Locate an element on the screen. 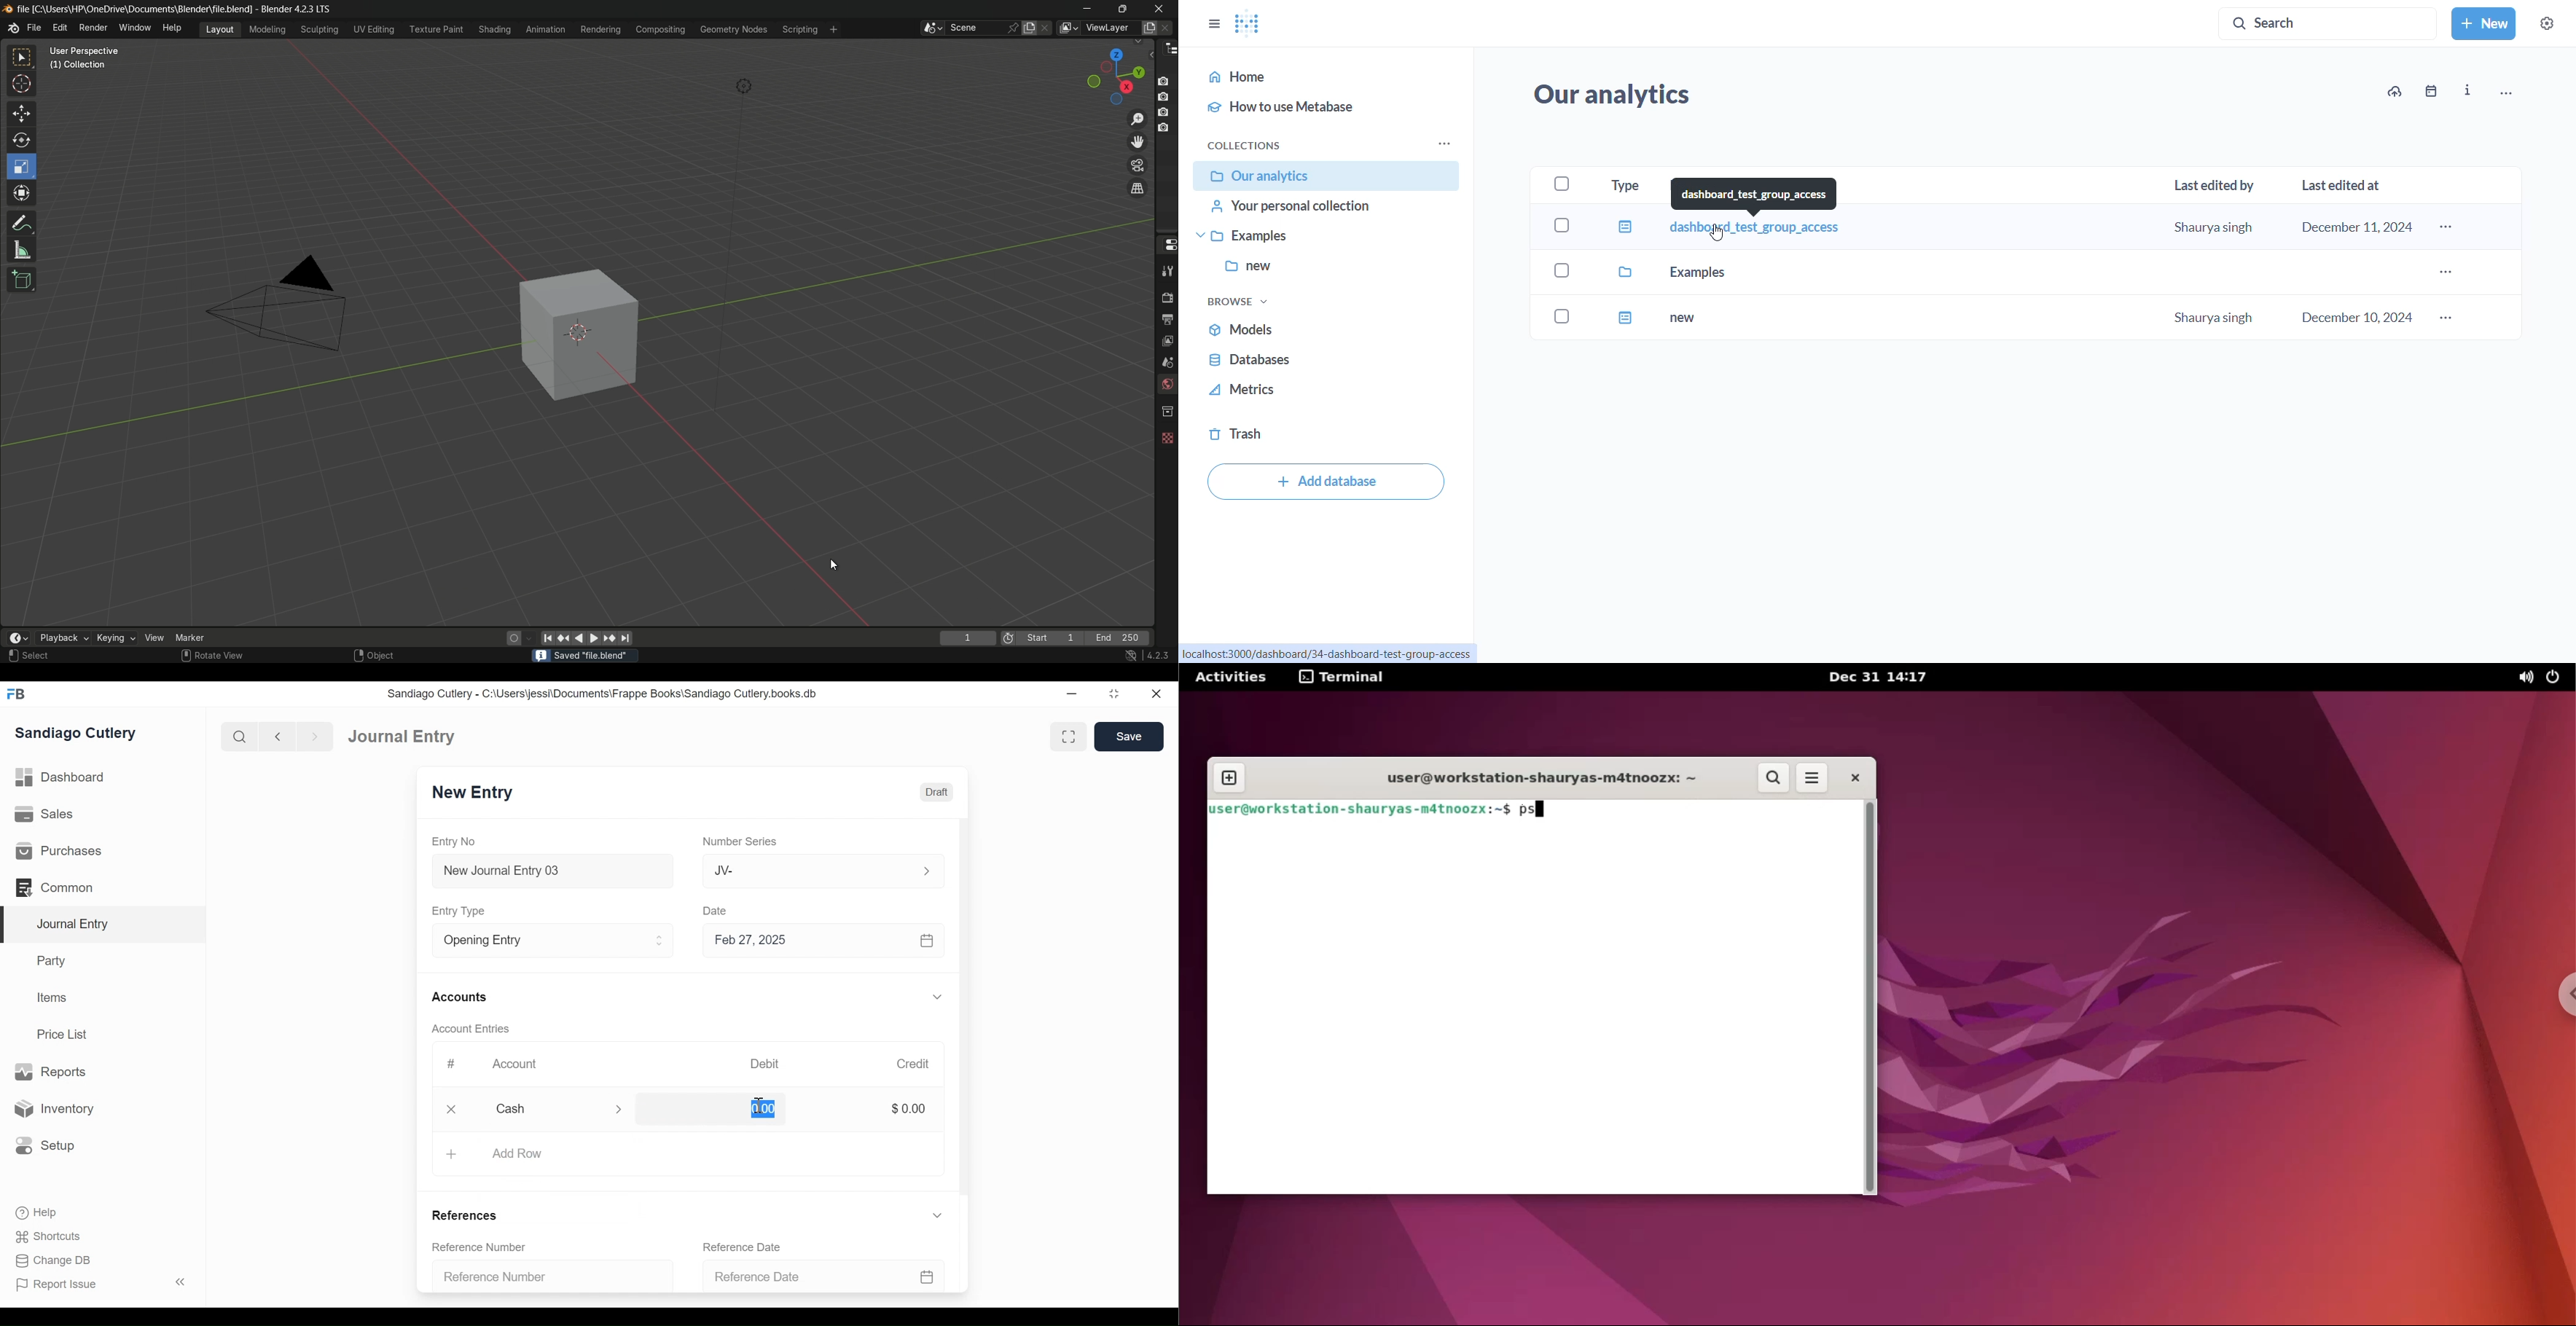 The image size is (2576, 1344). remove view layer is located at coordinates (1168, 27).